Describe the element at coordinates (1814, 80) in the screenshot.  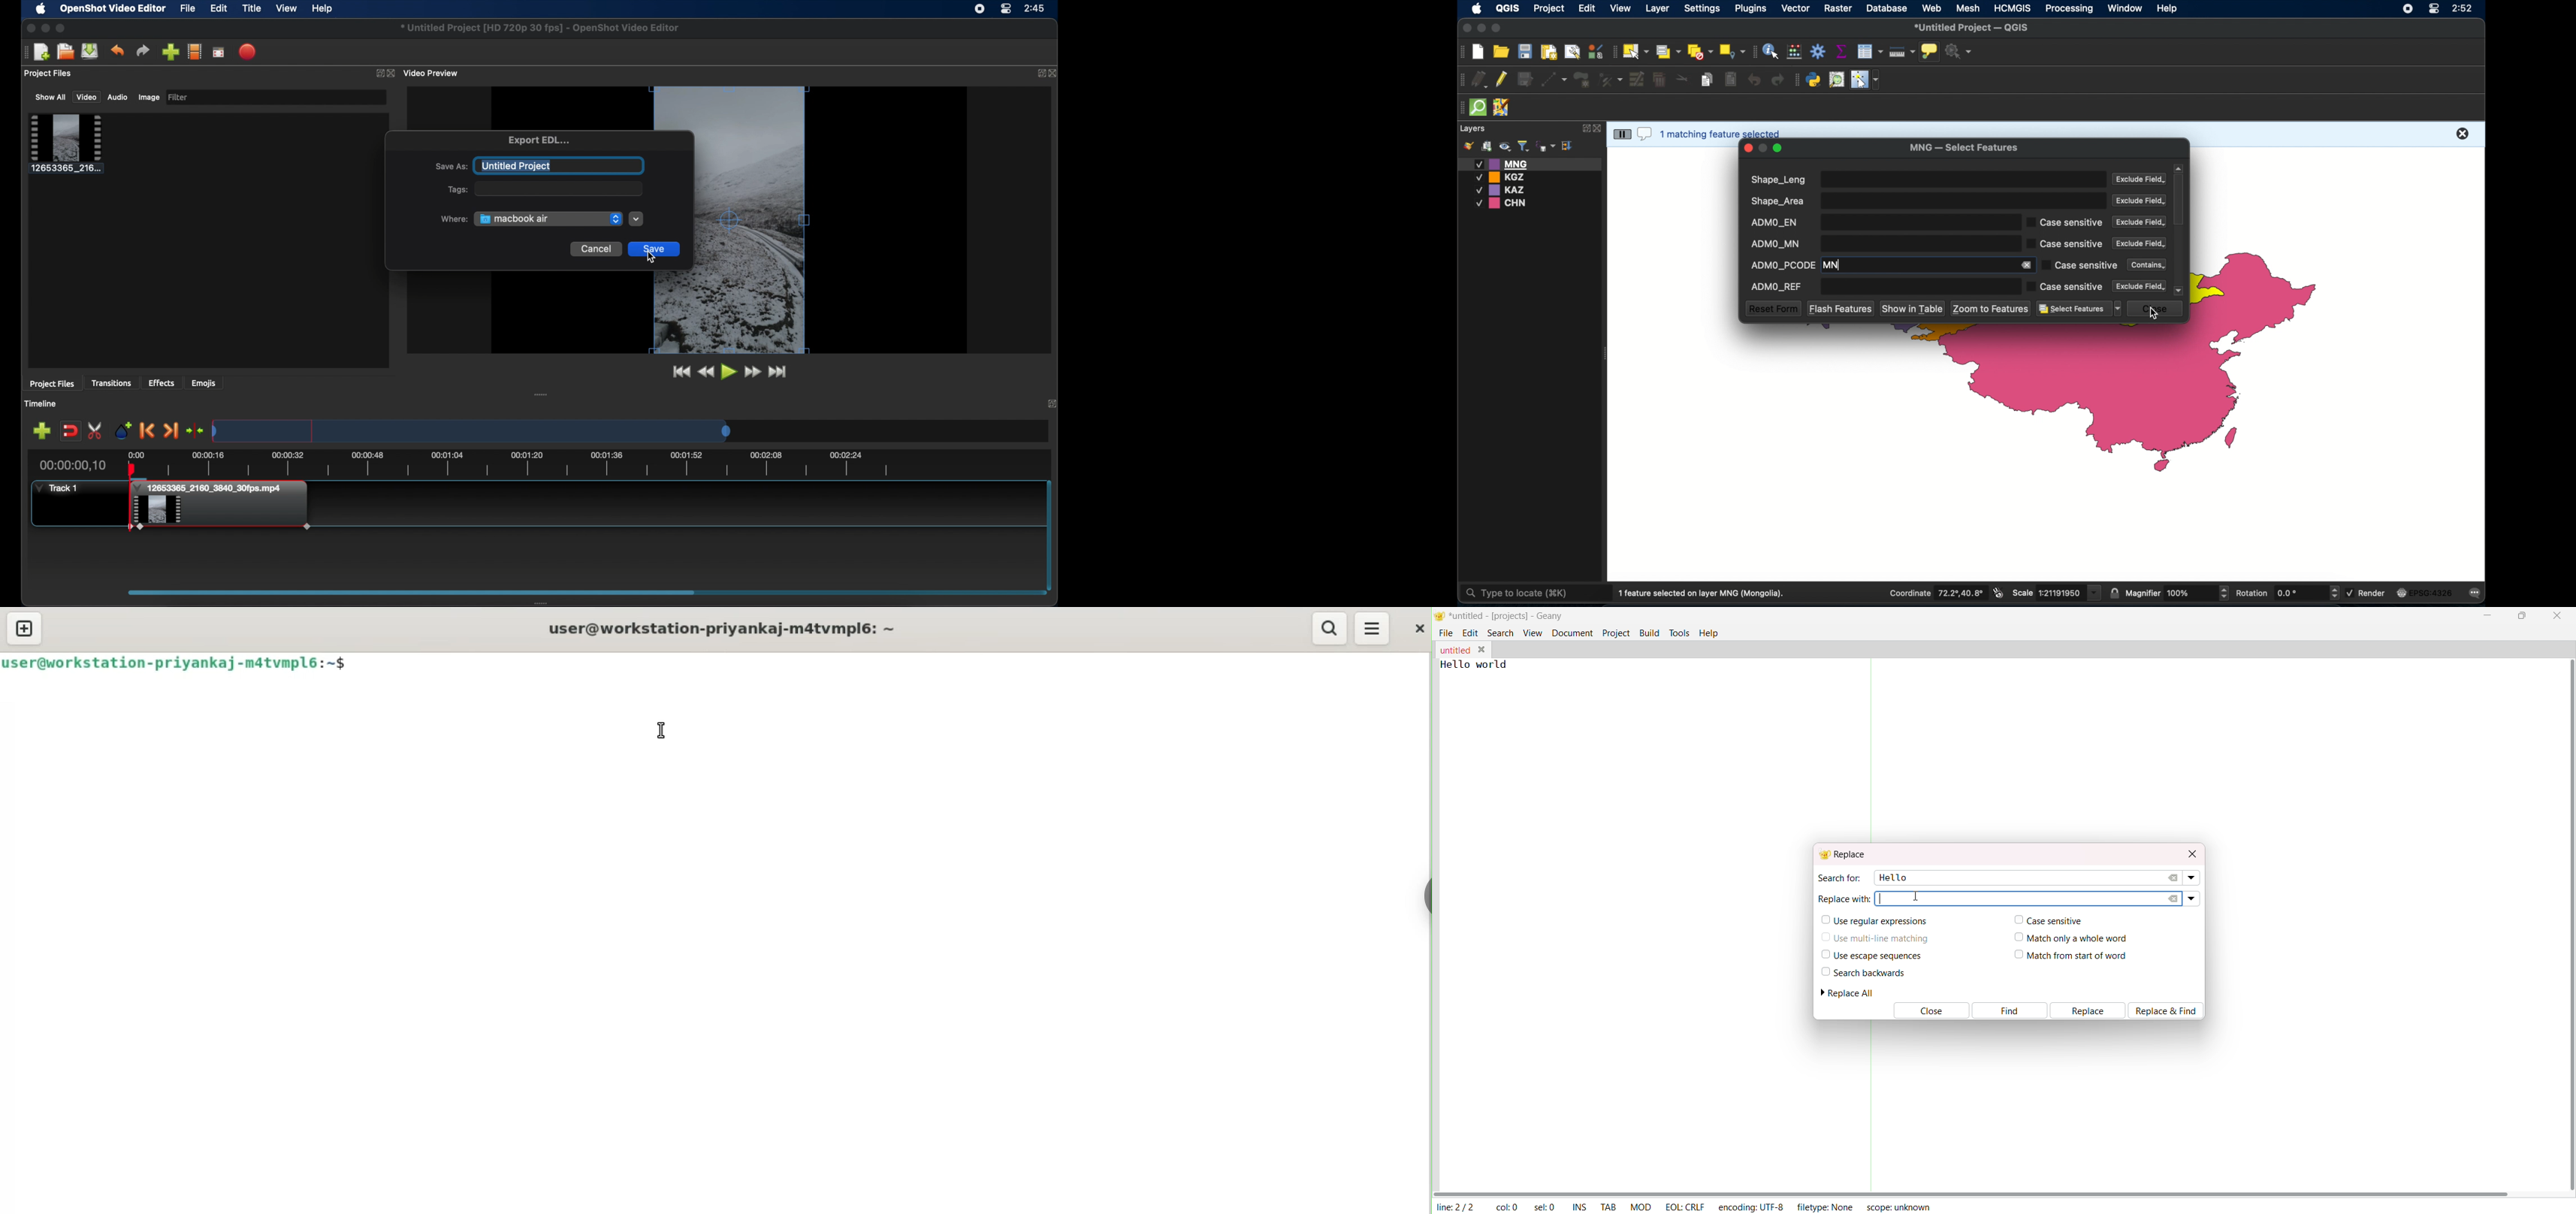
I see `python console` at that location.